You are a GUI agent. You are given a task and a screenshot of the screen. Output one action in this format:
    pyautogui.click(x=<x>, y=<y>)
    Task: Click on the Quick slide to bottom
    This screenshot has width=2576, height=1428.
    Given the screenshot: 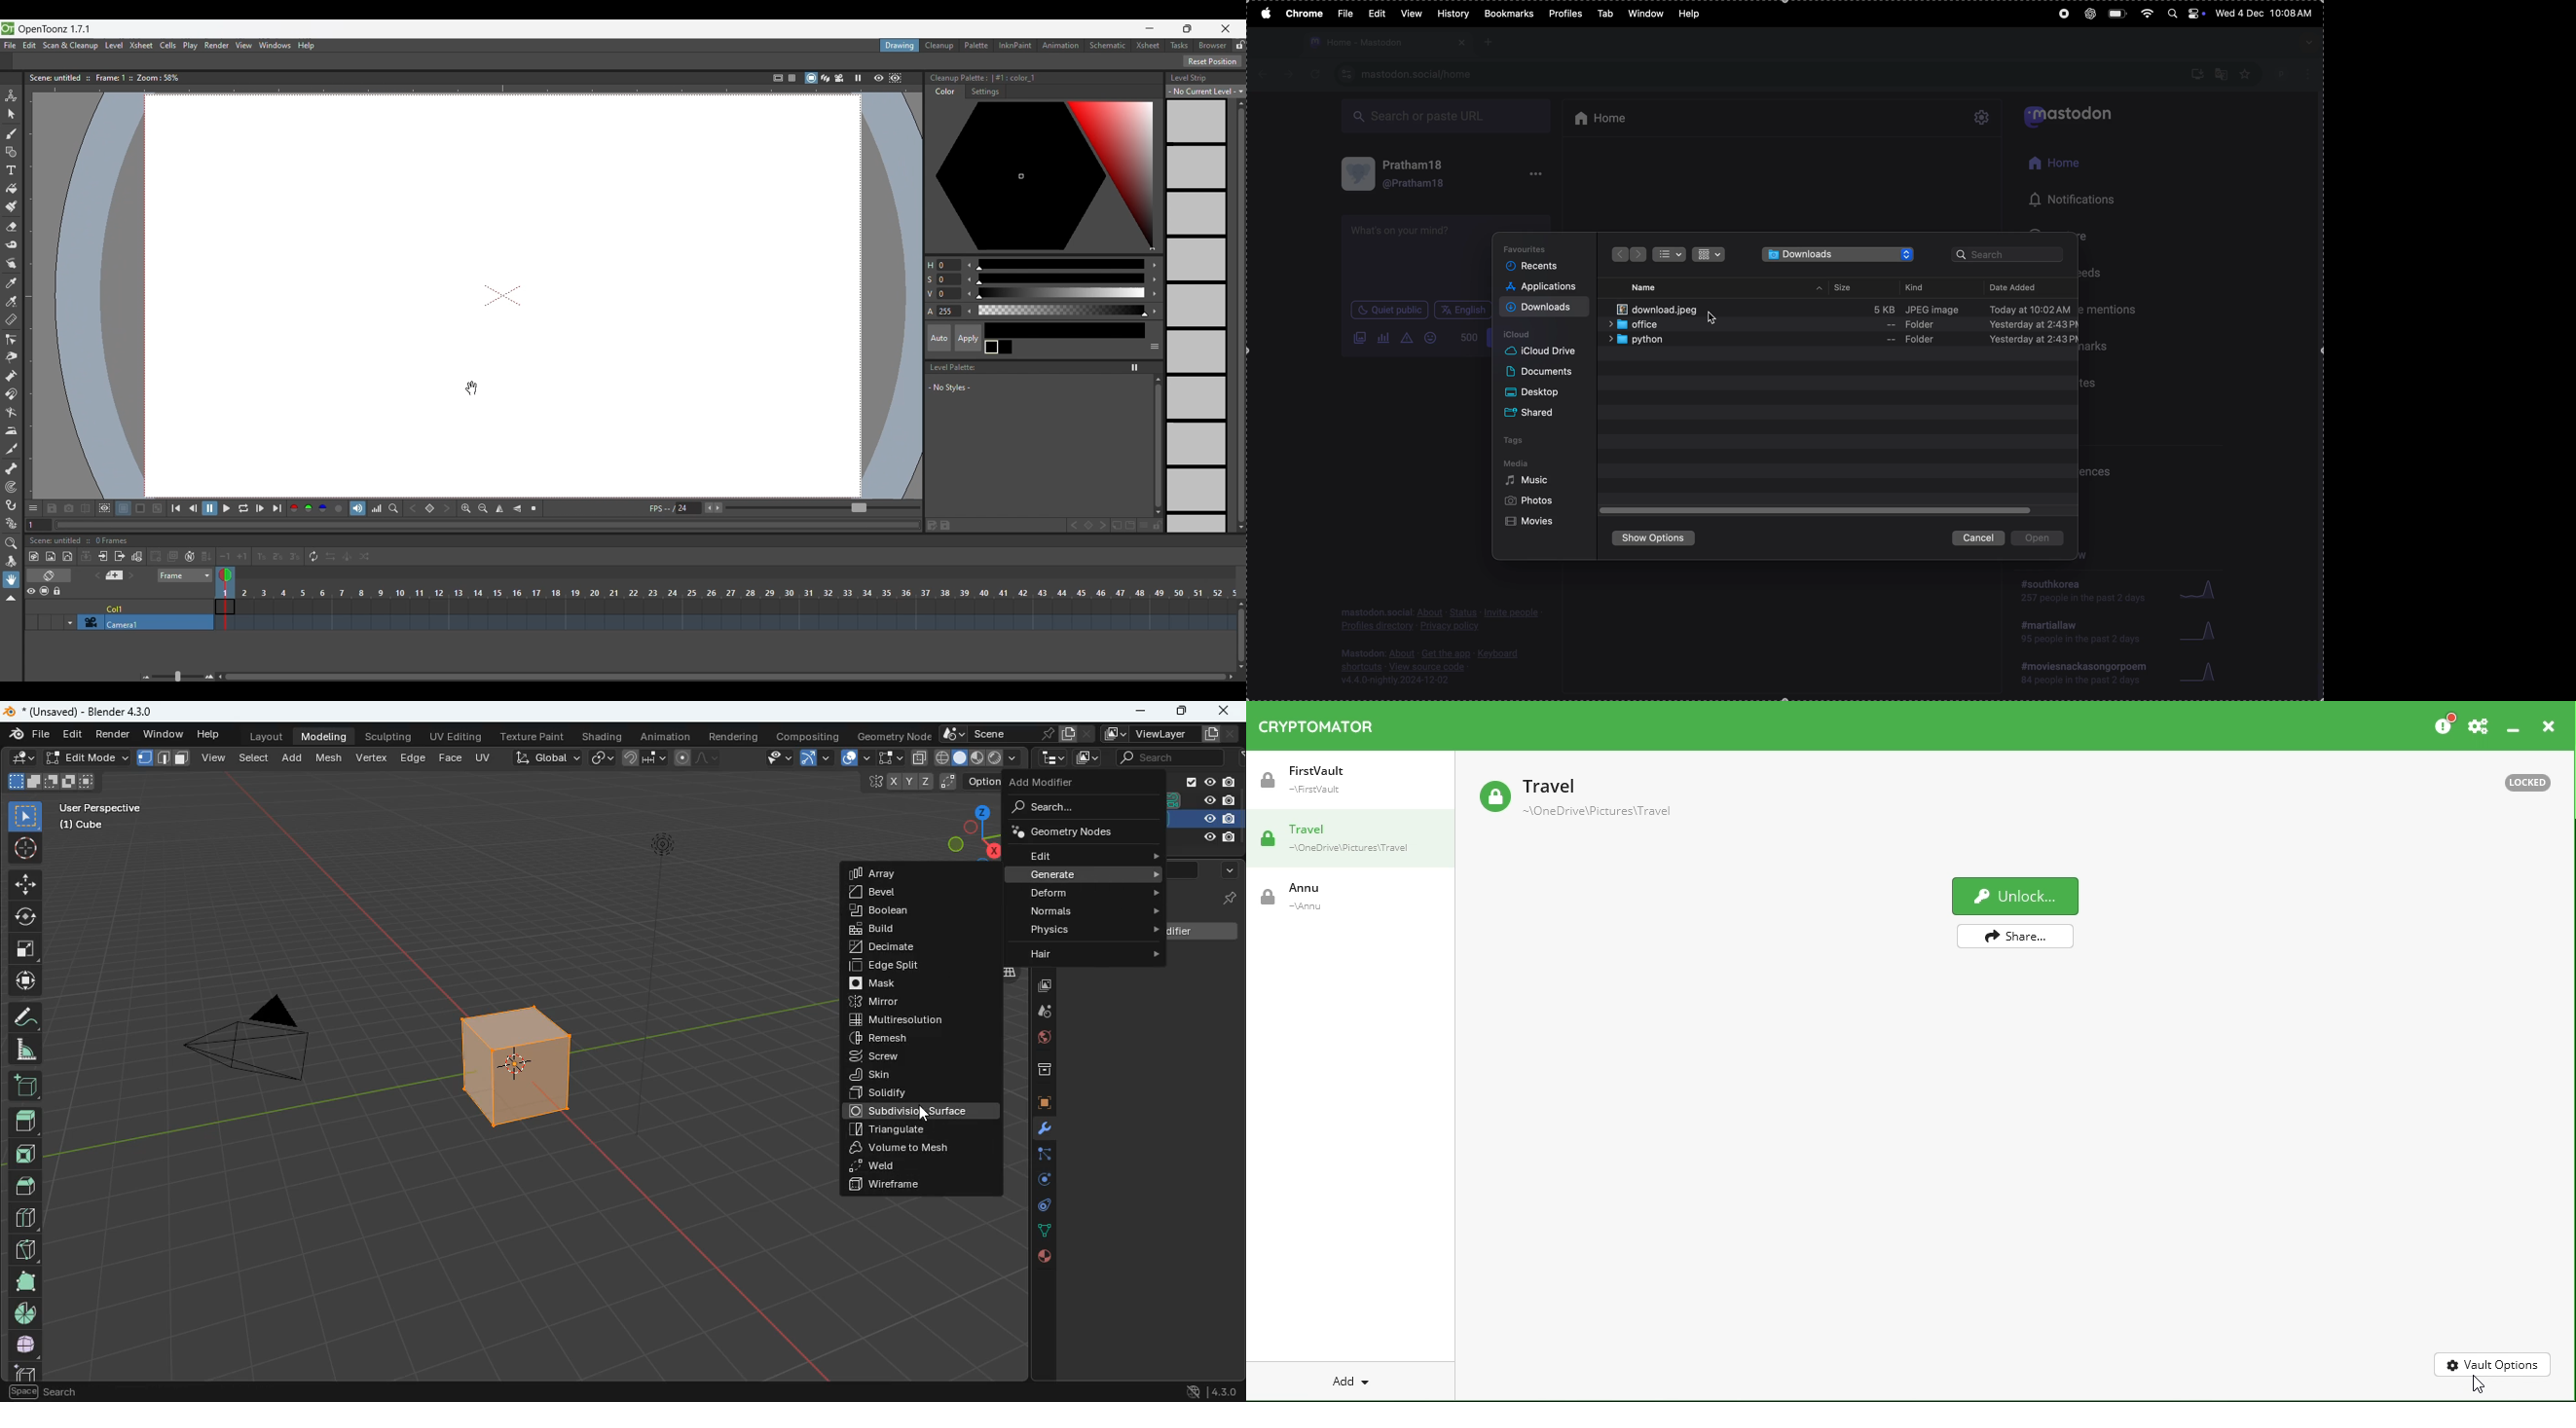 What is the action you would take?
    pyautogui.click(x=1241, y=528)
    